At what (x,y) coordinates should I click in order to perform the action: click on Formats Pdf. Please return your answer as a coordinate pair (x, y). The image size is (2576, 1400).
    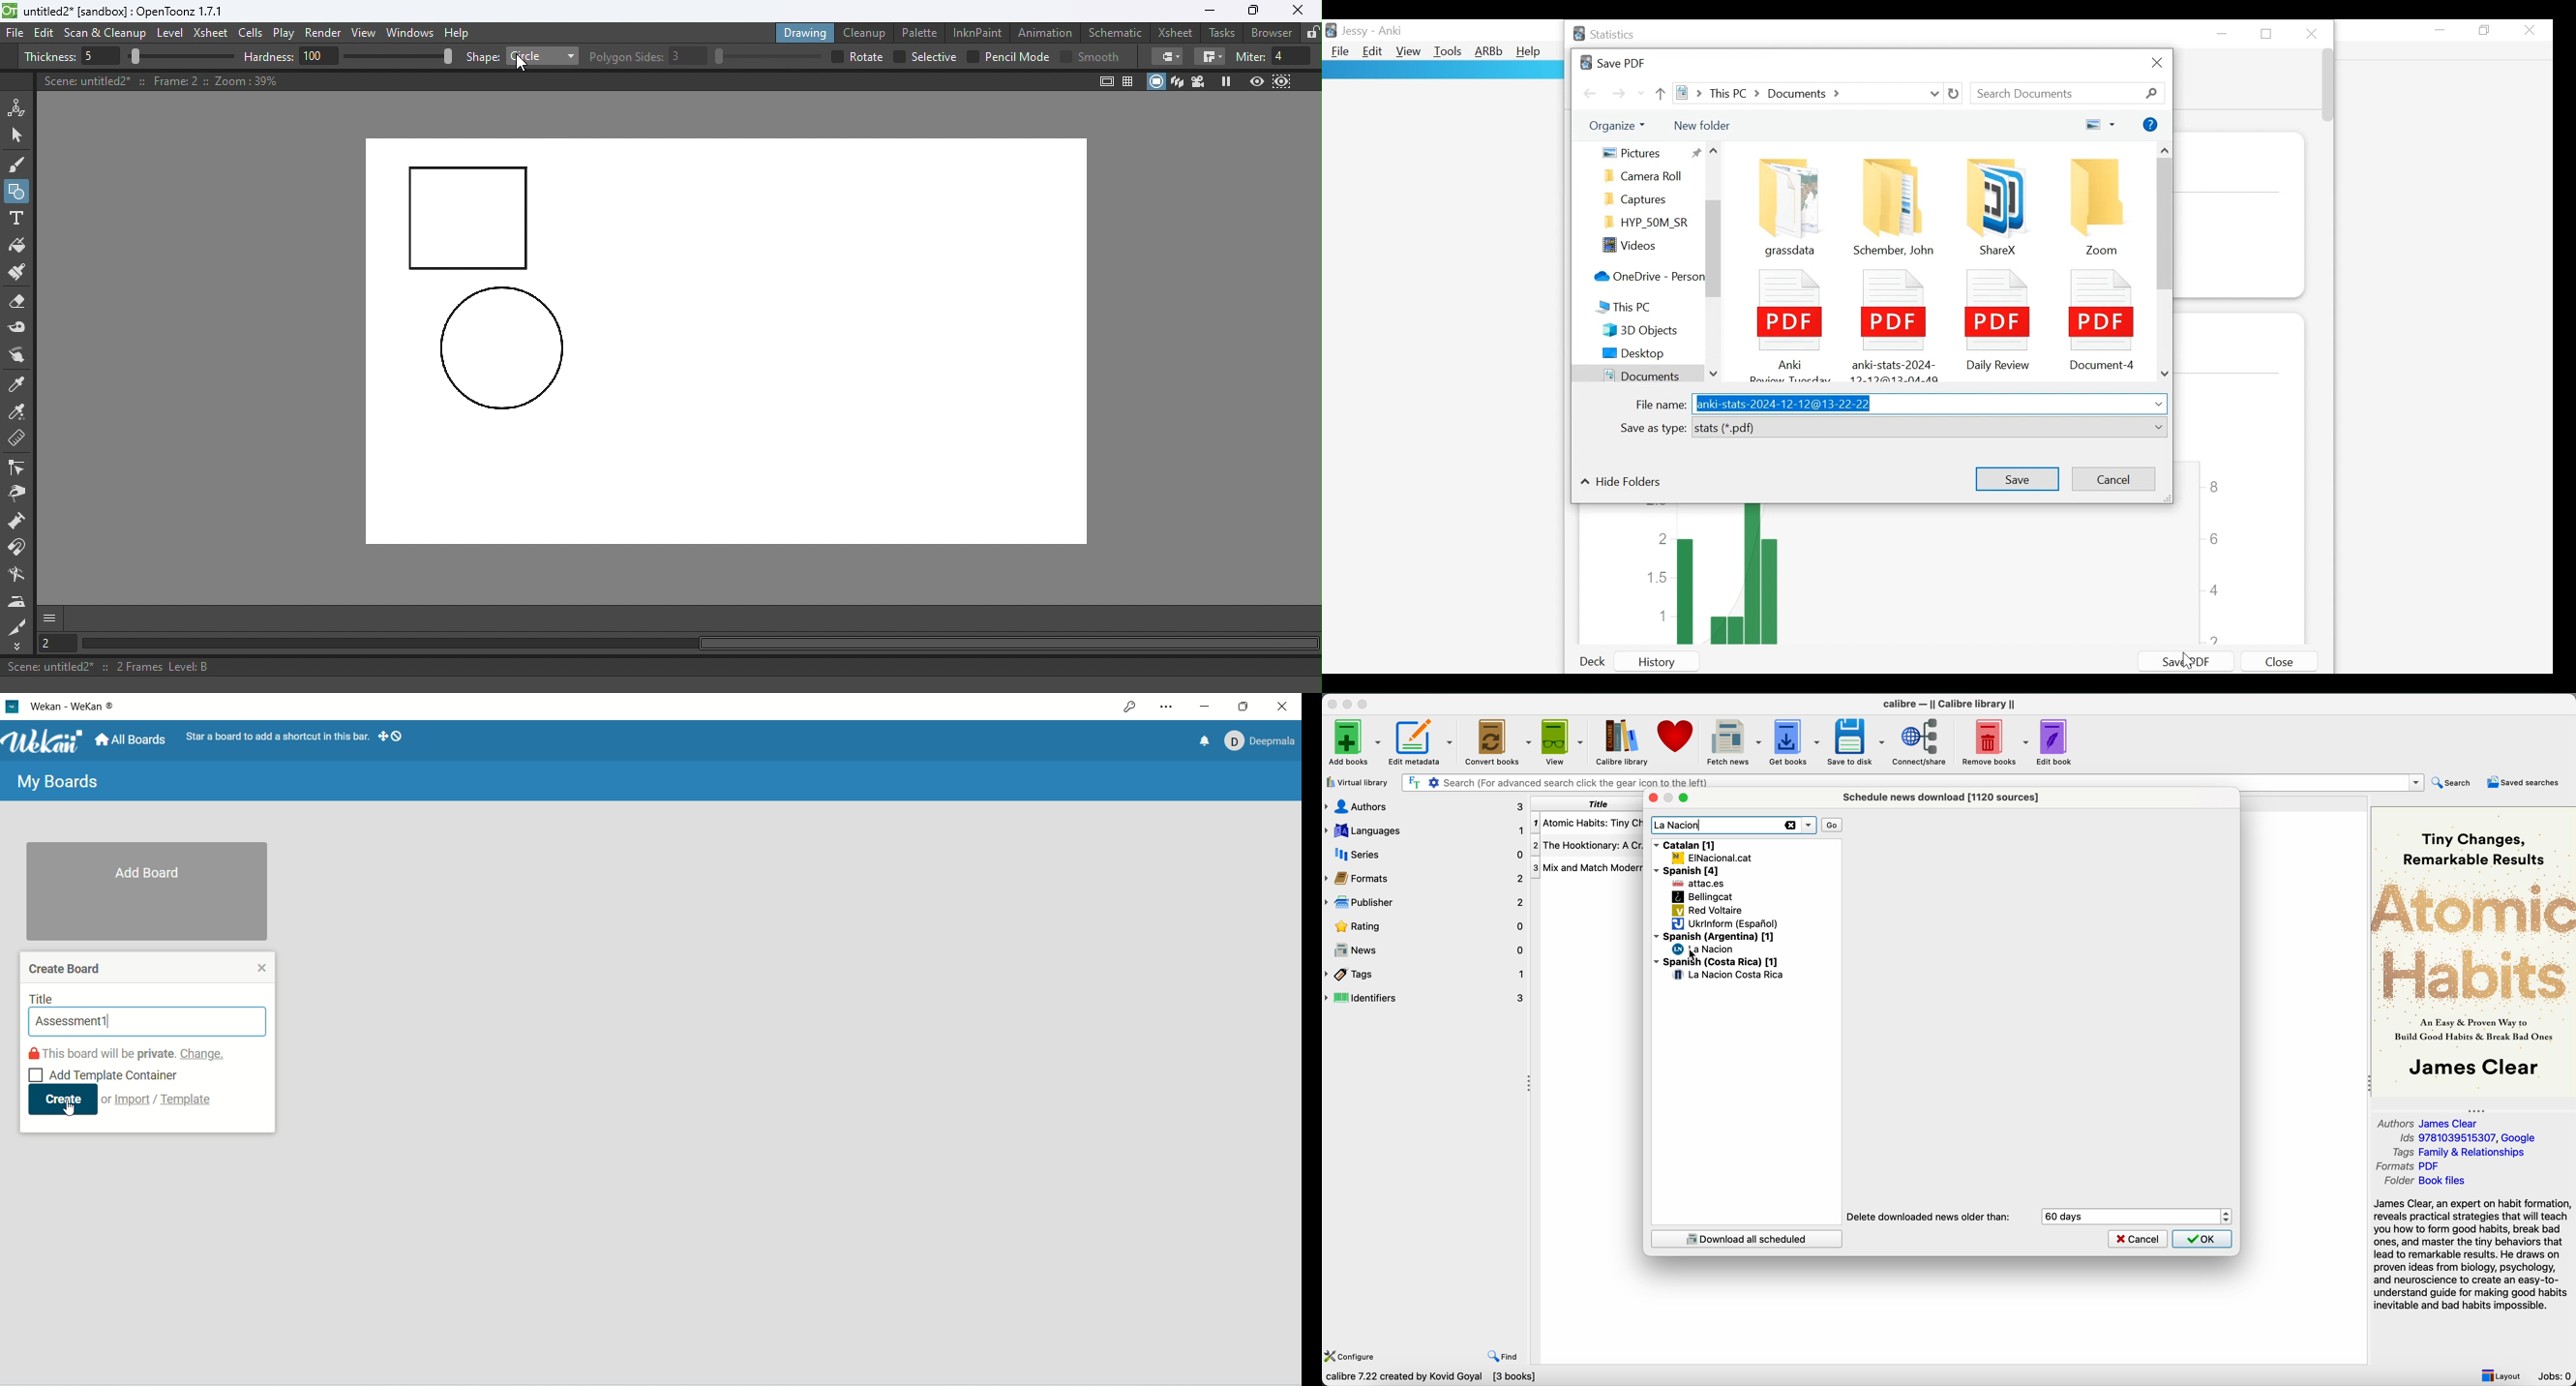
    Looking at the image, I should click on (2410, 1167).